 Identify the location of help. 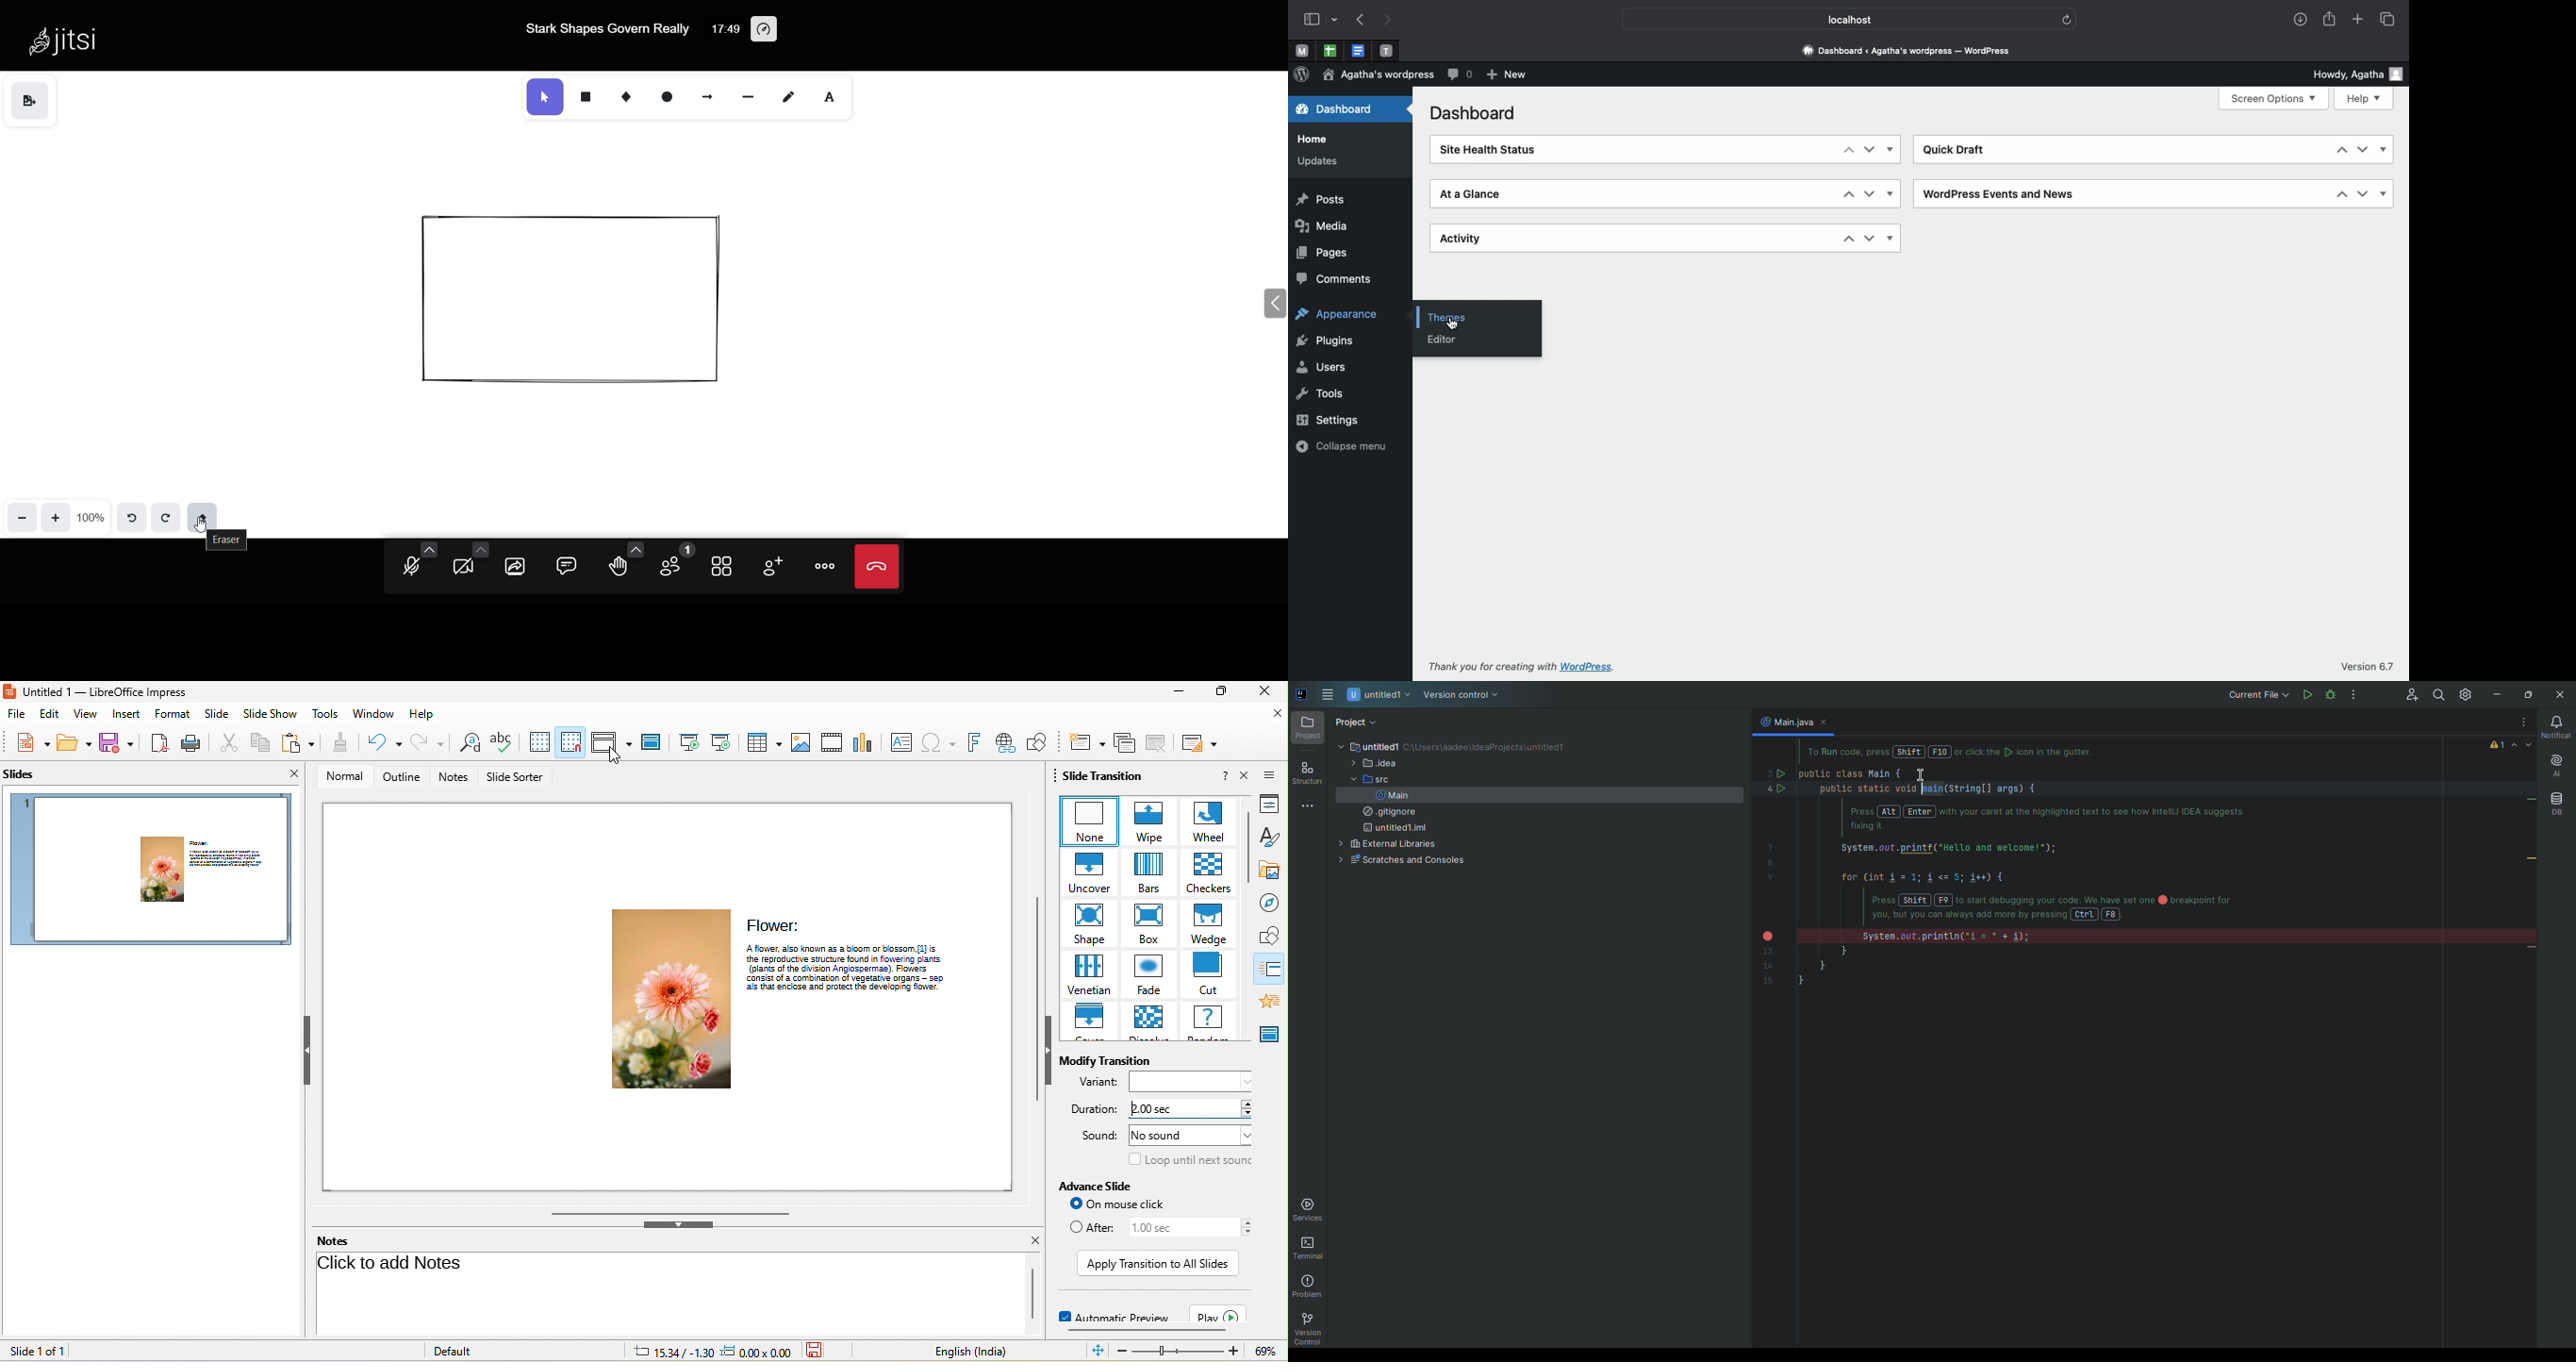
(1224, 776).